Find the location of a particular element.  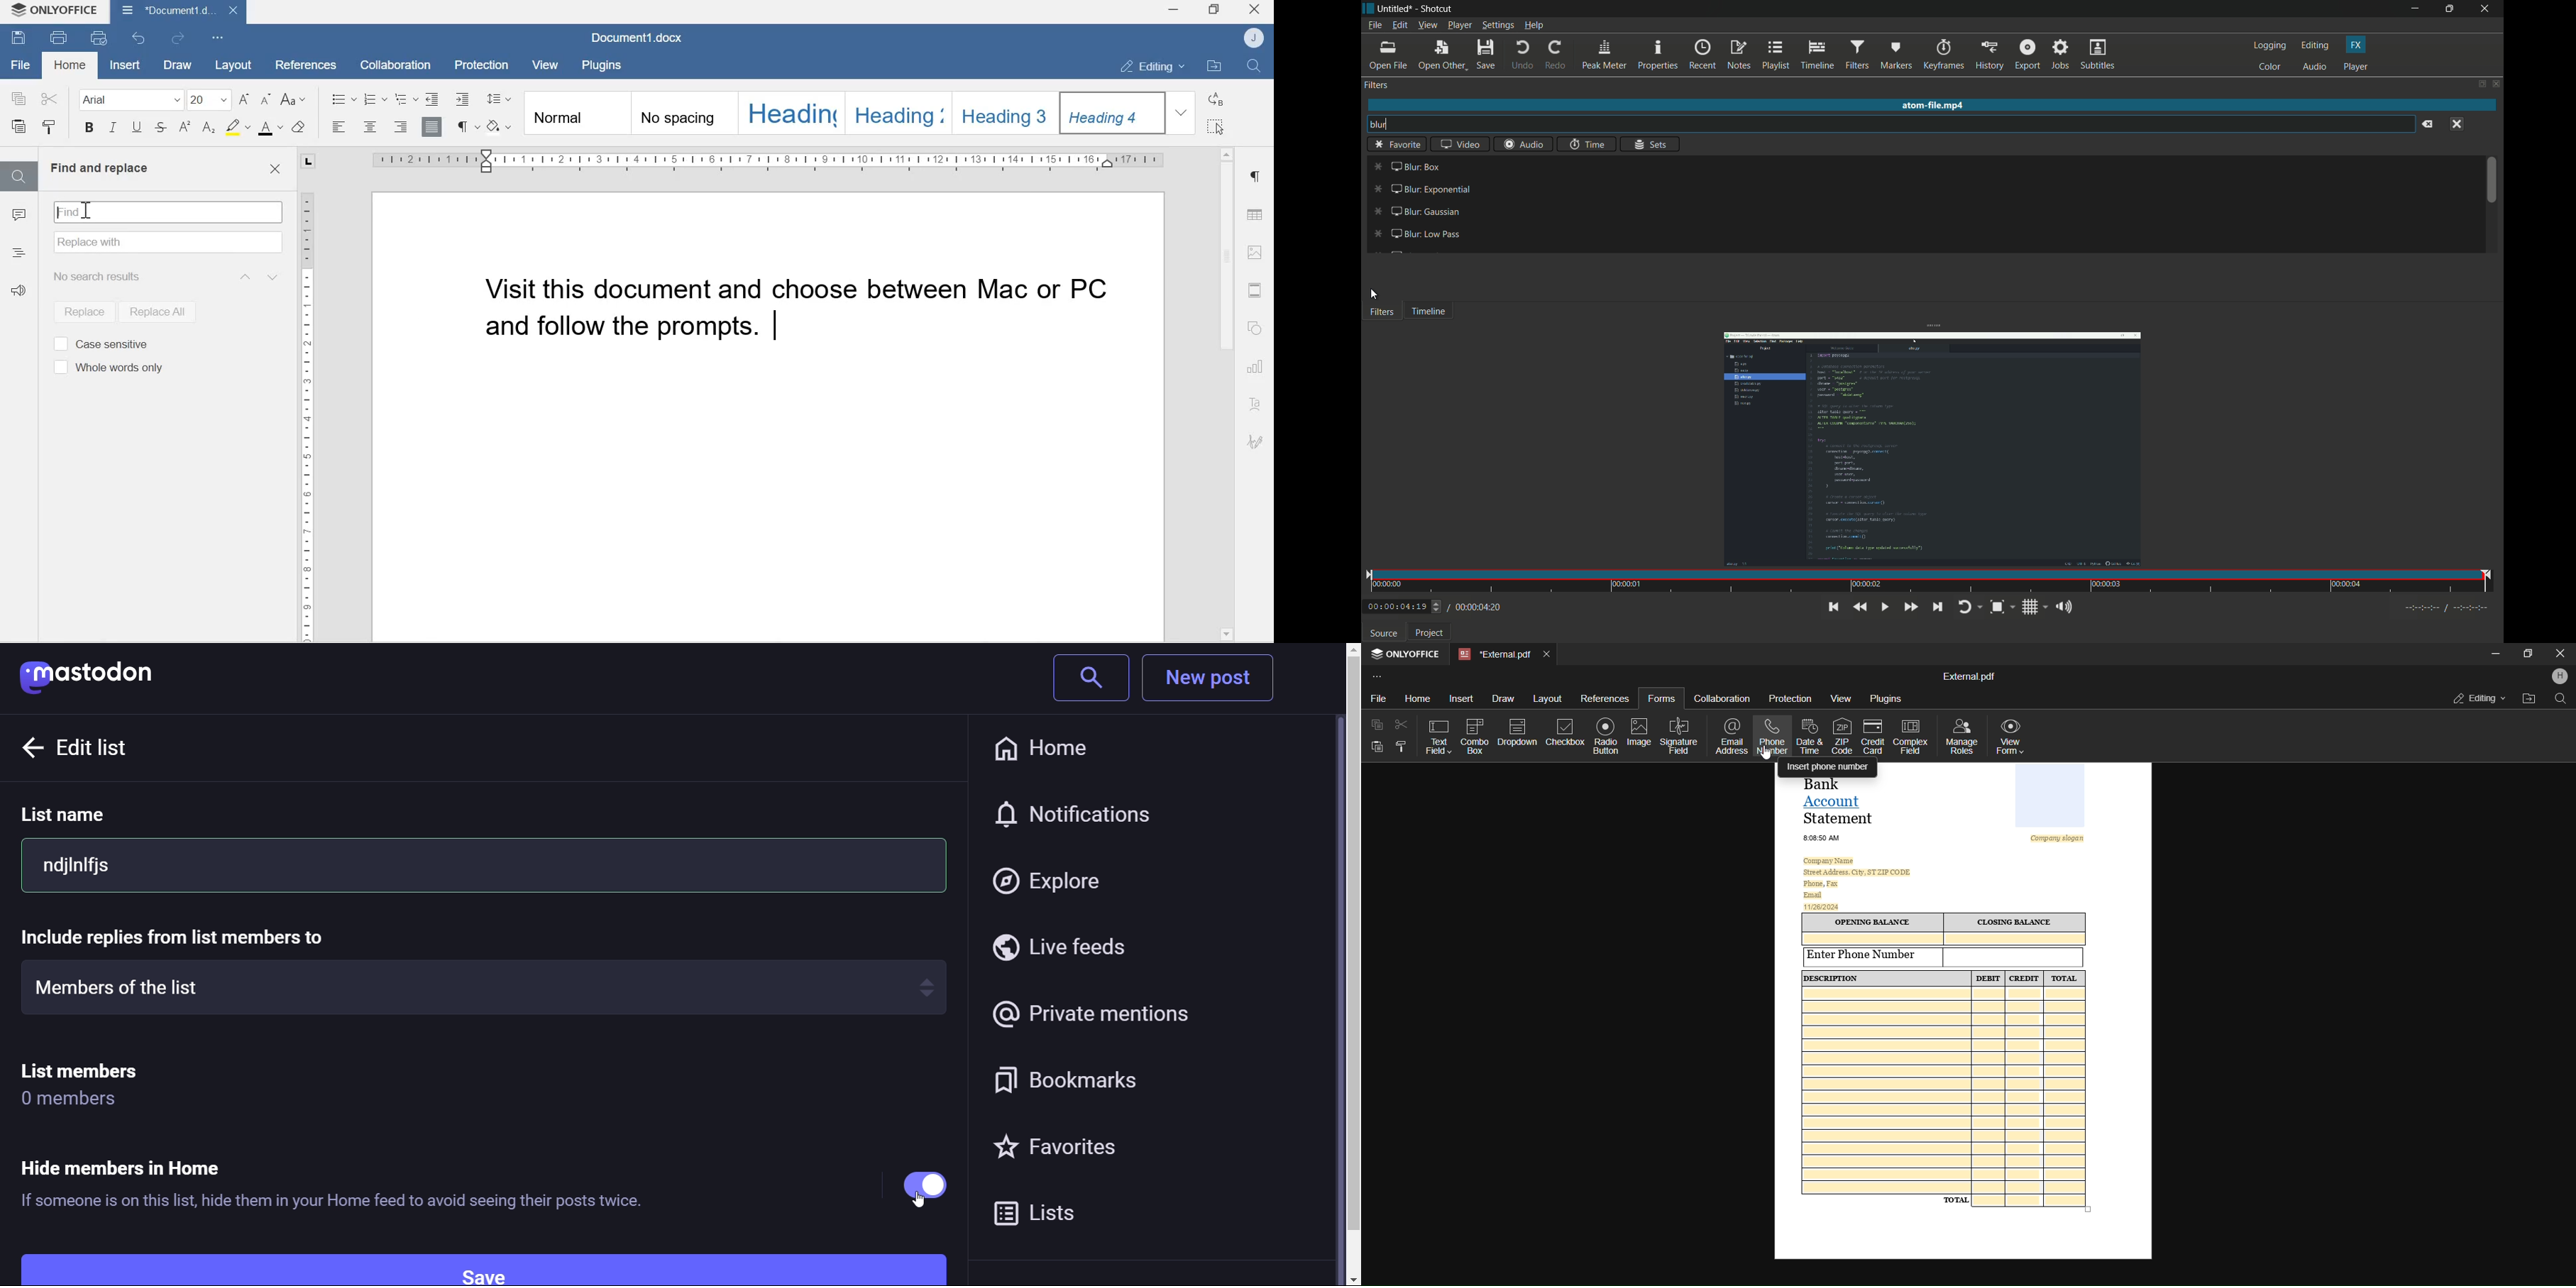

Subscript is located at coordinates (209, 128).